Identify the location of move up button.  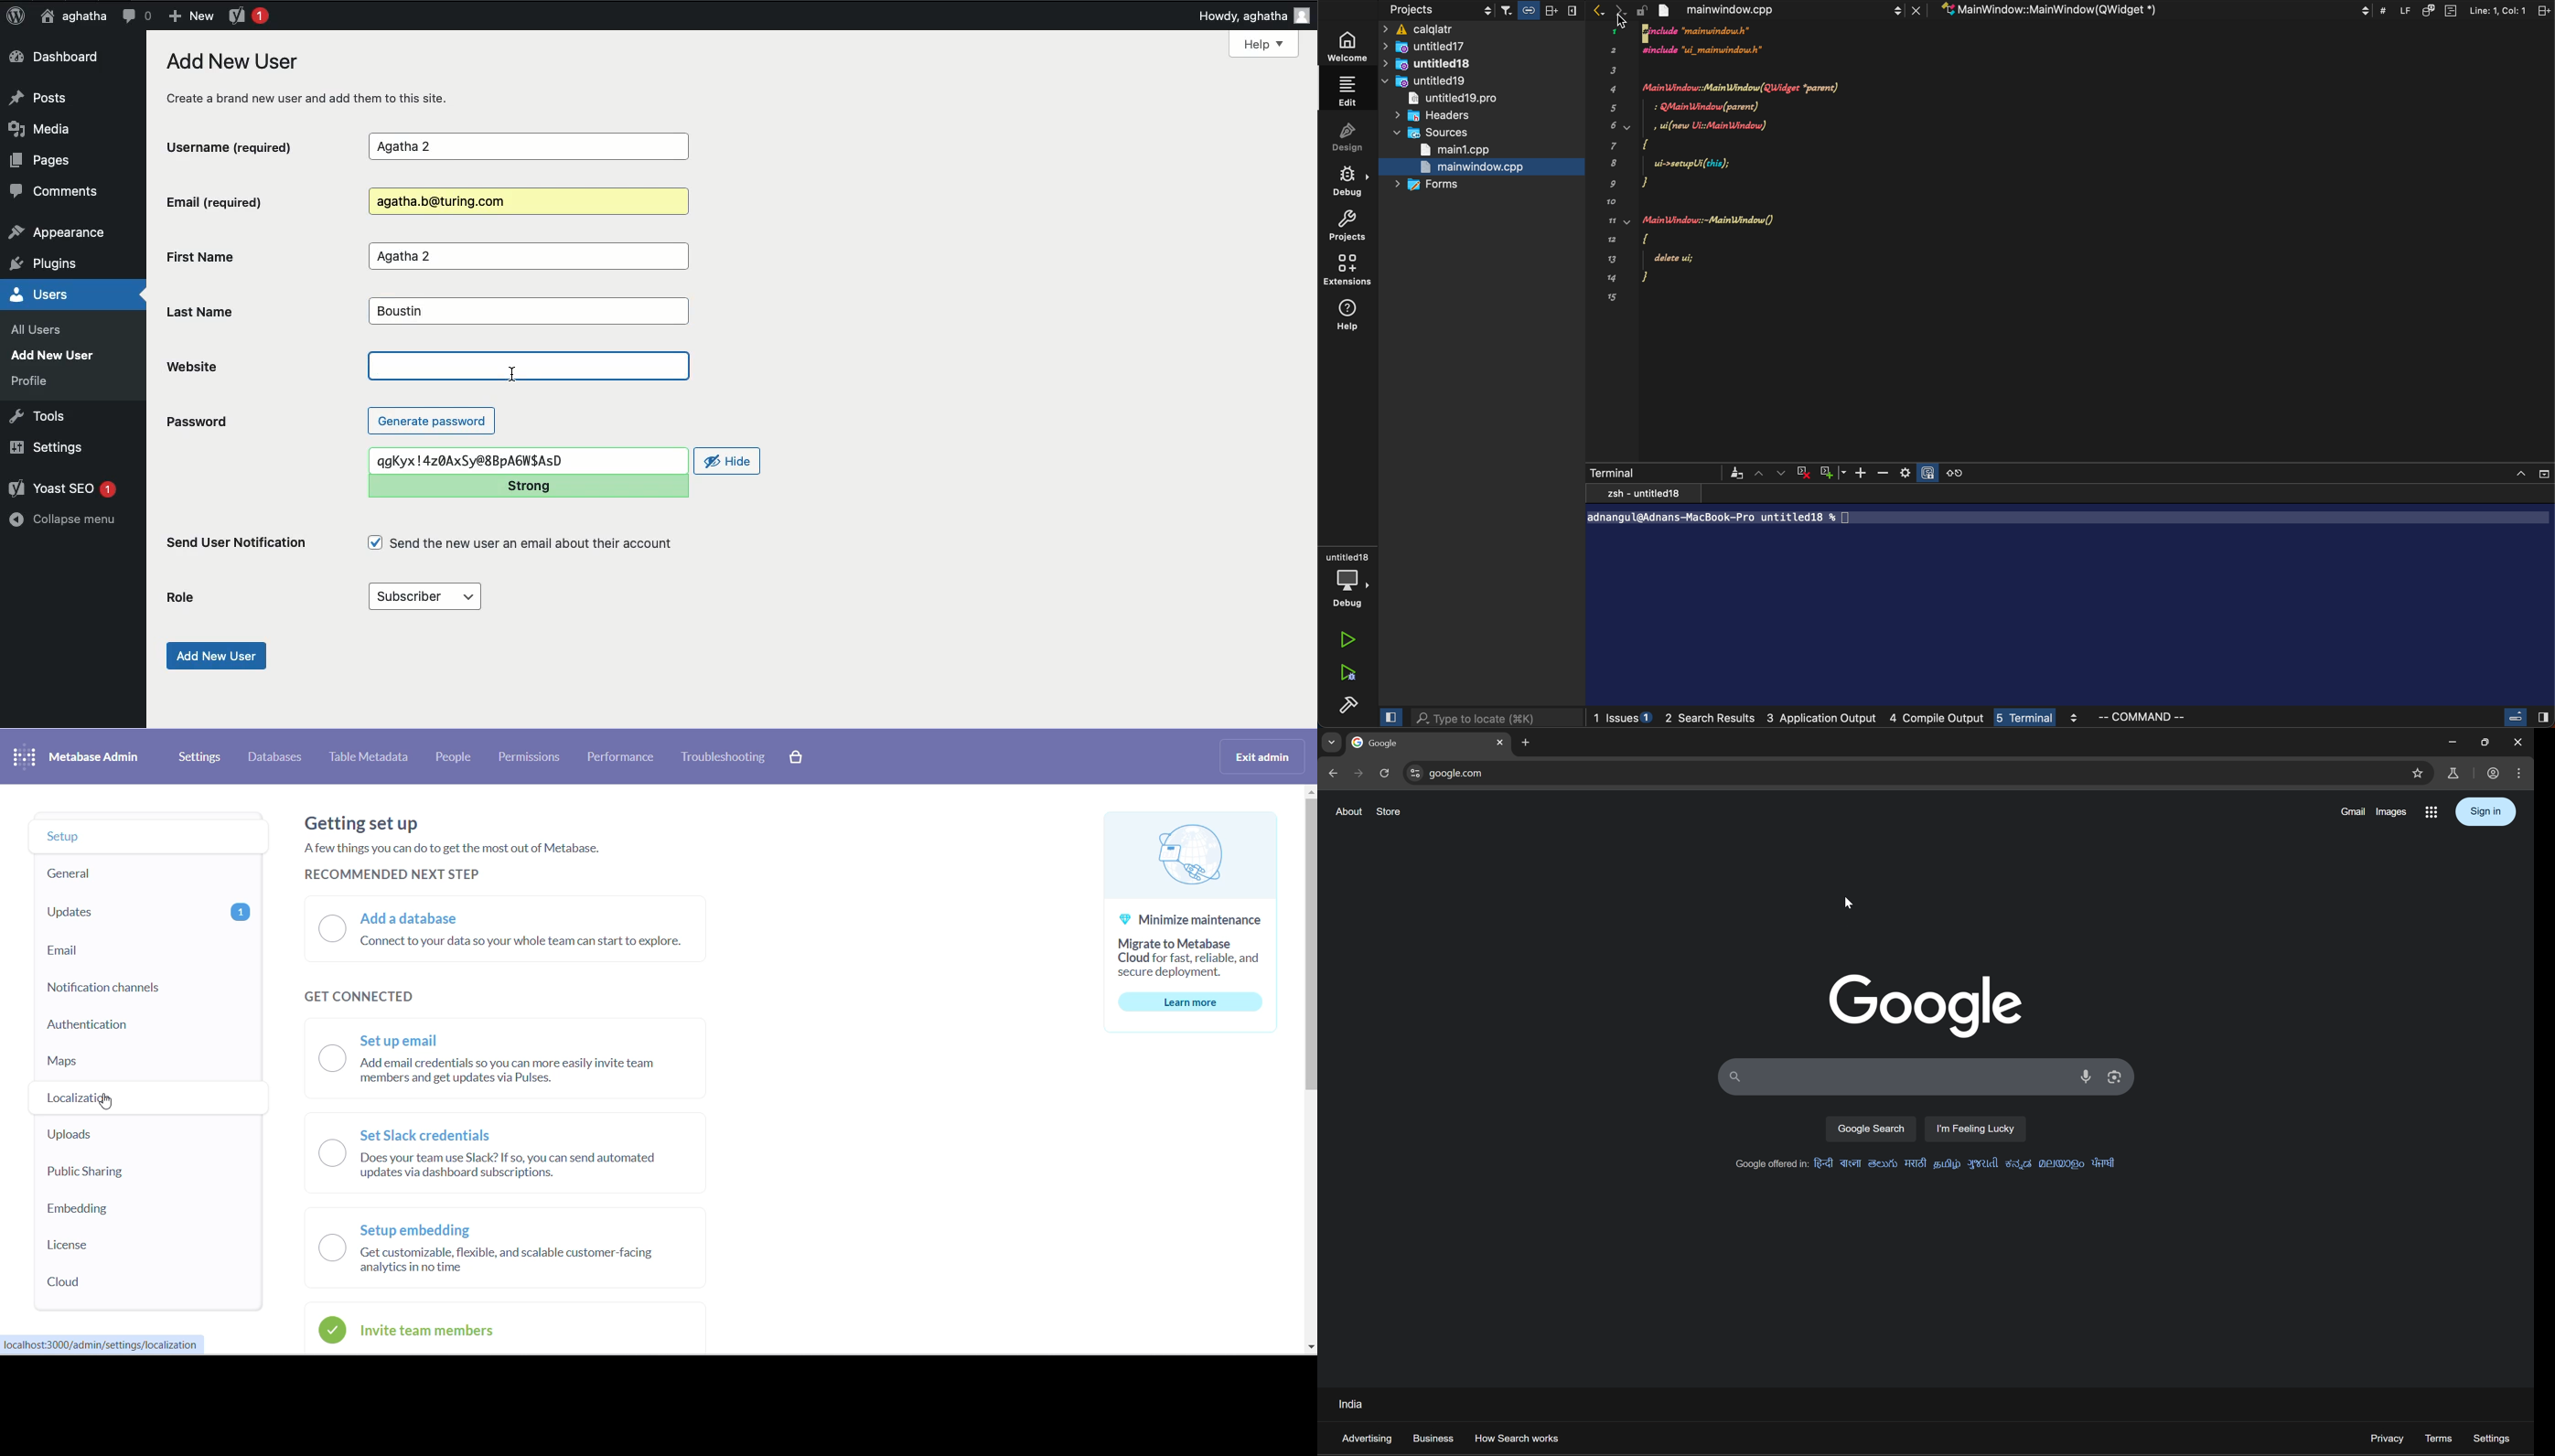
(1309, 795).